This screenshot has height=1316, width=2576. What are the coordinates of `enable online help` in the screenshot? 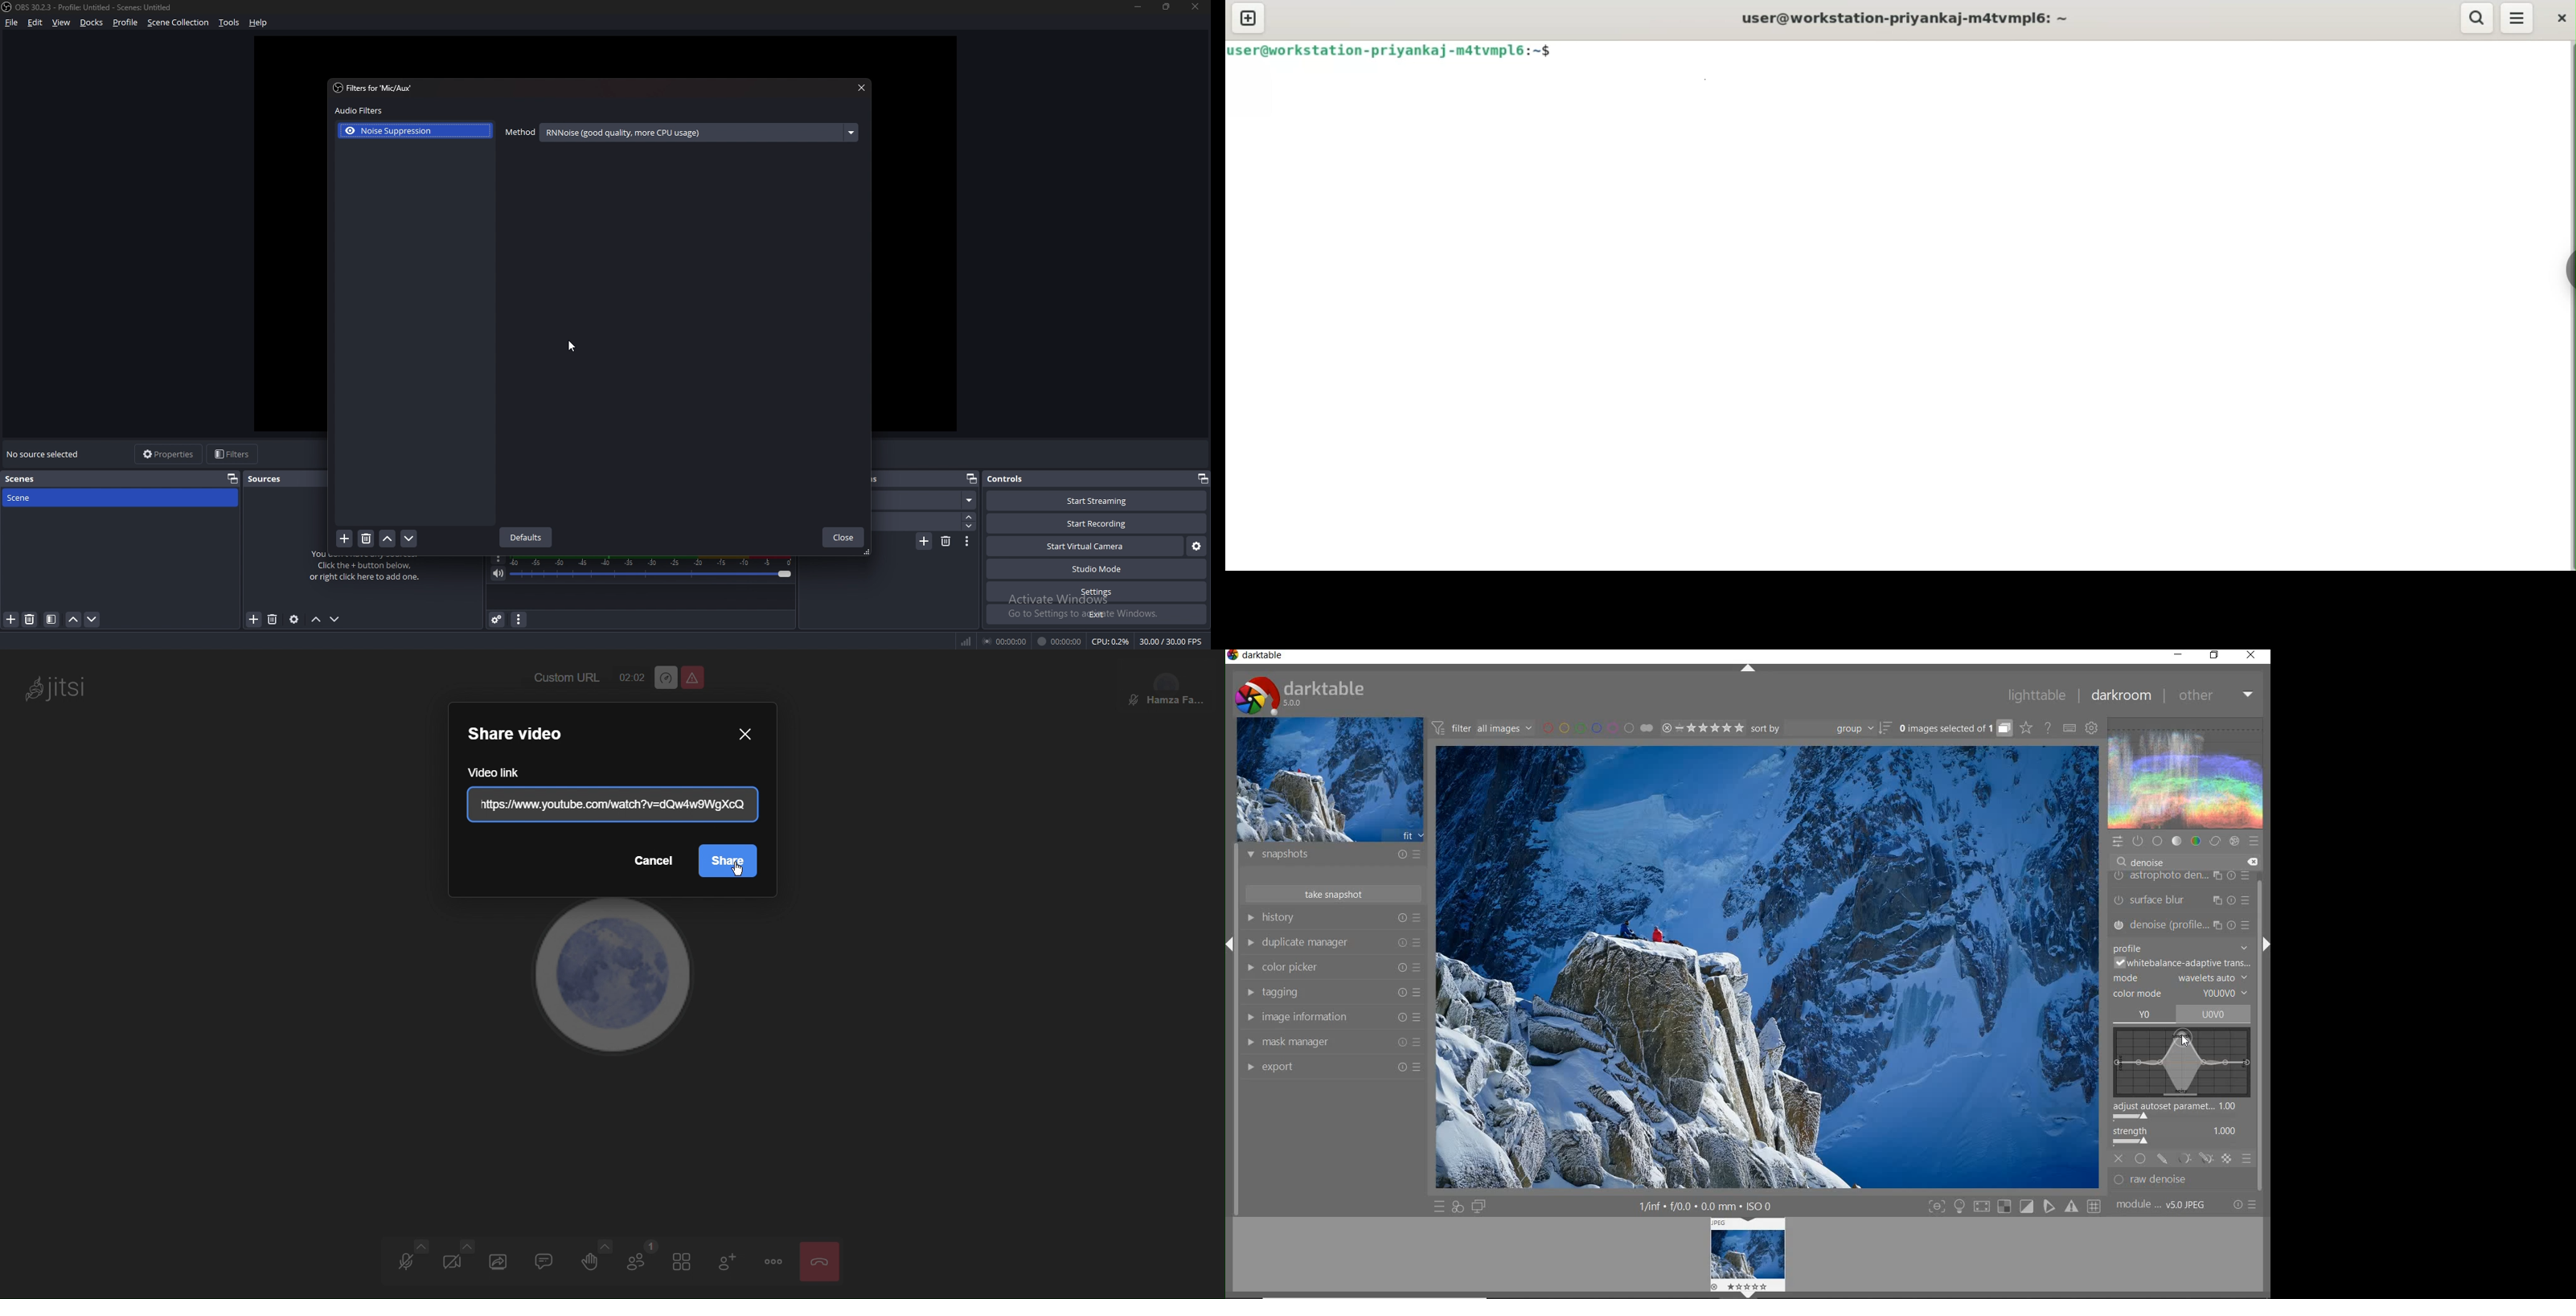 It's located at (2049, 729).